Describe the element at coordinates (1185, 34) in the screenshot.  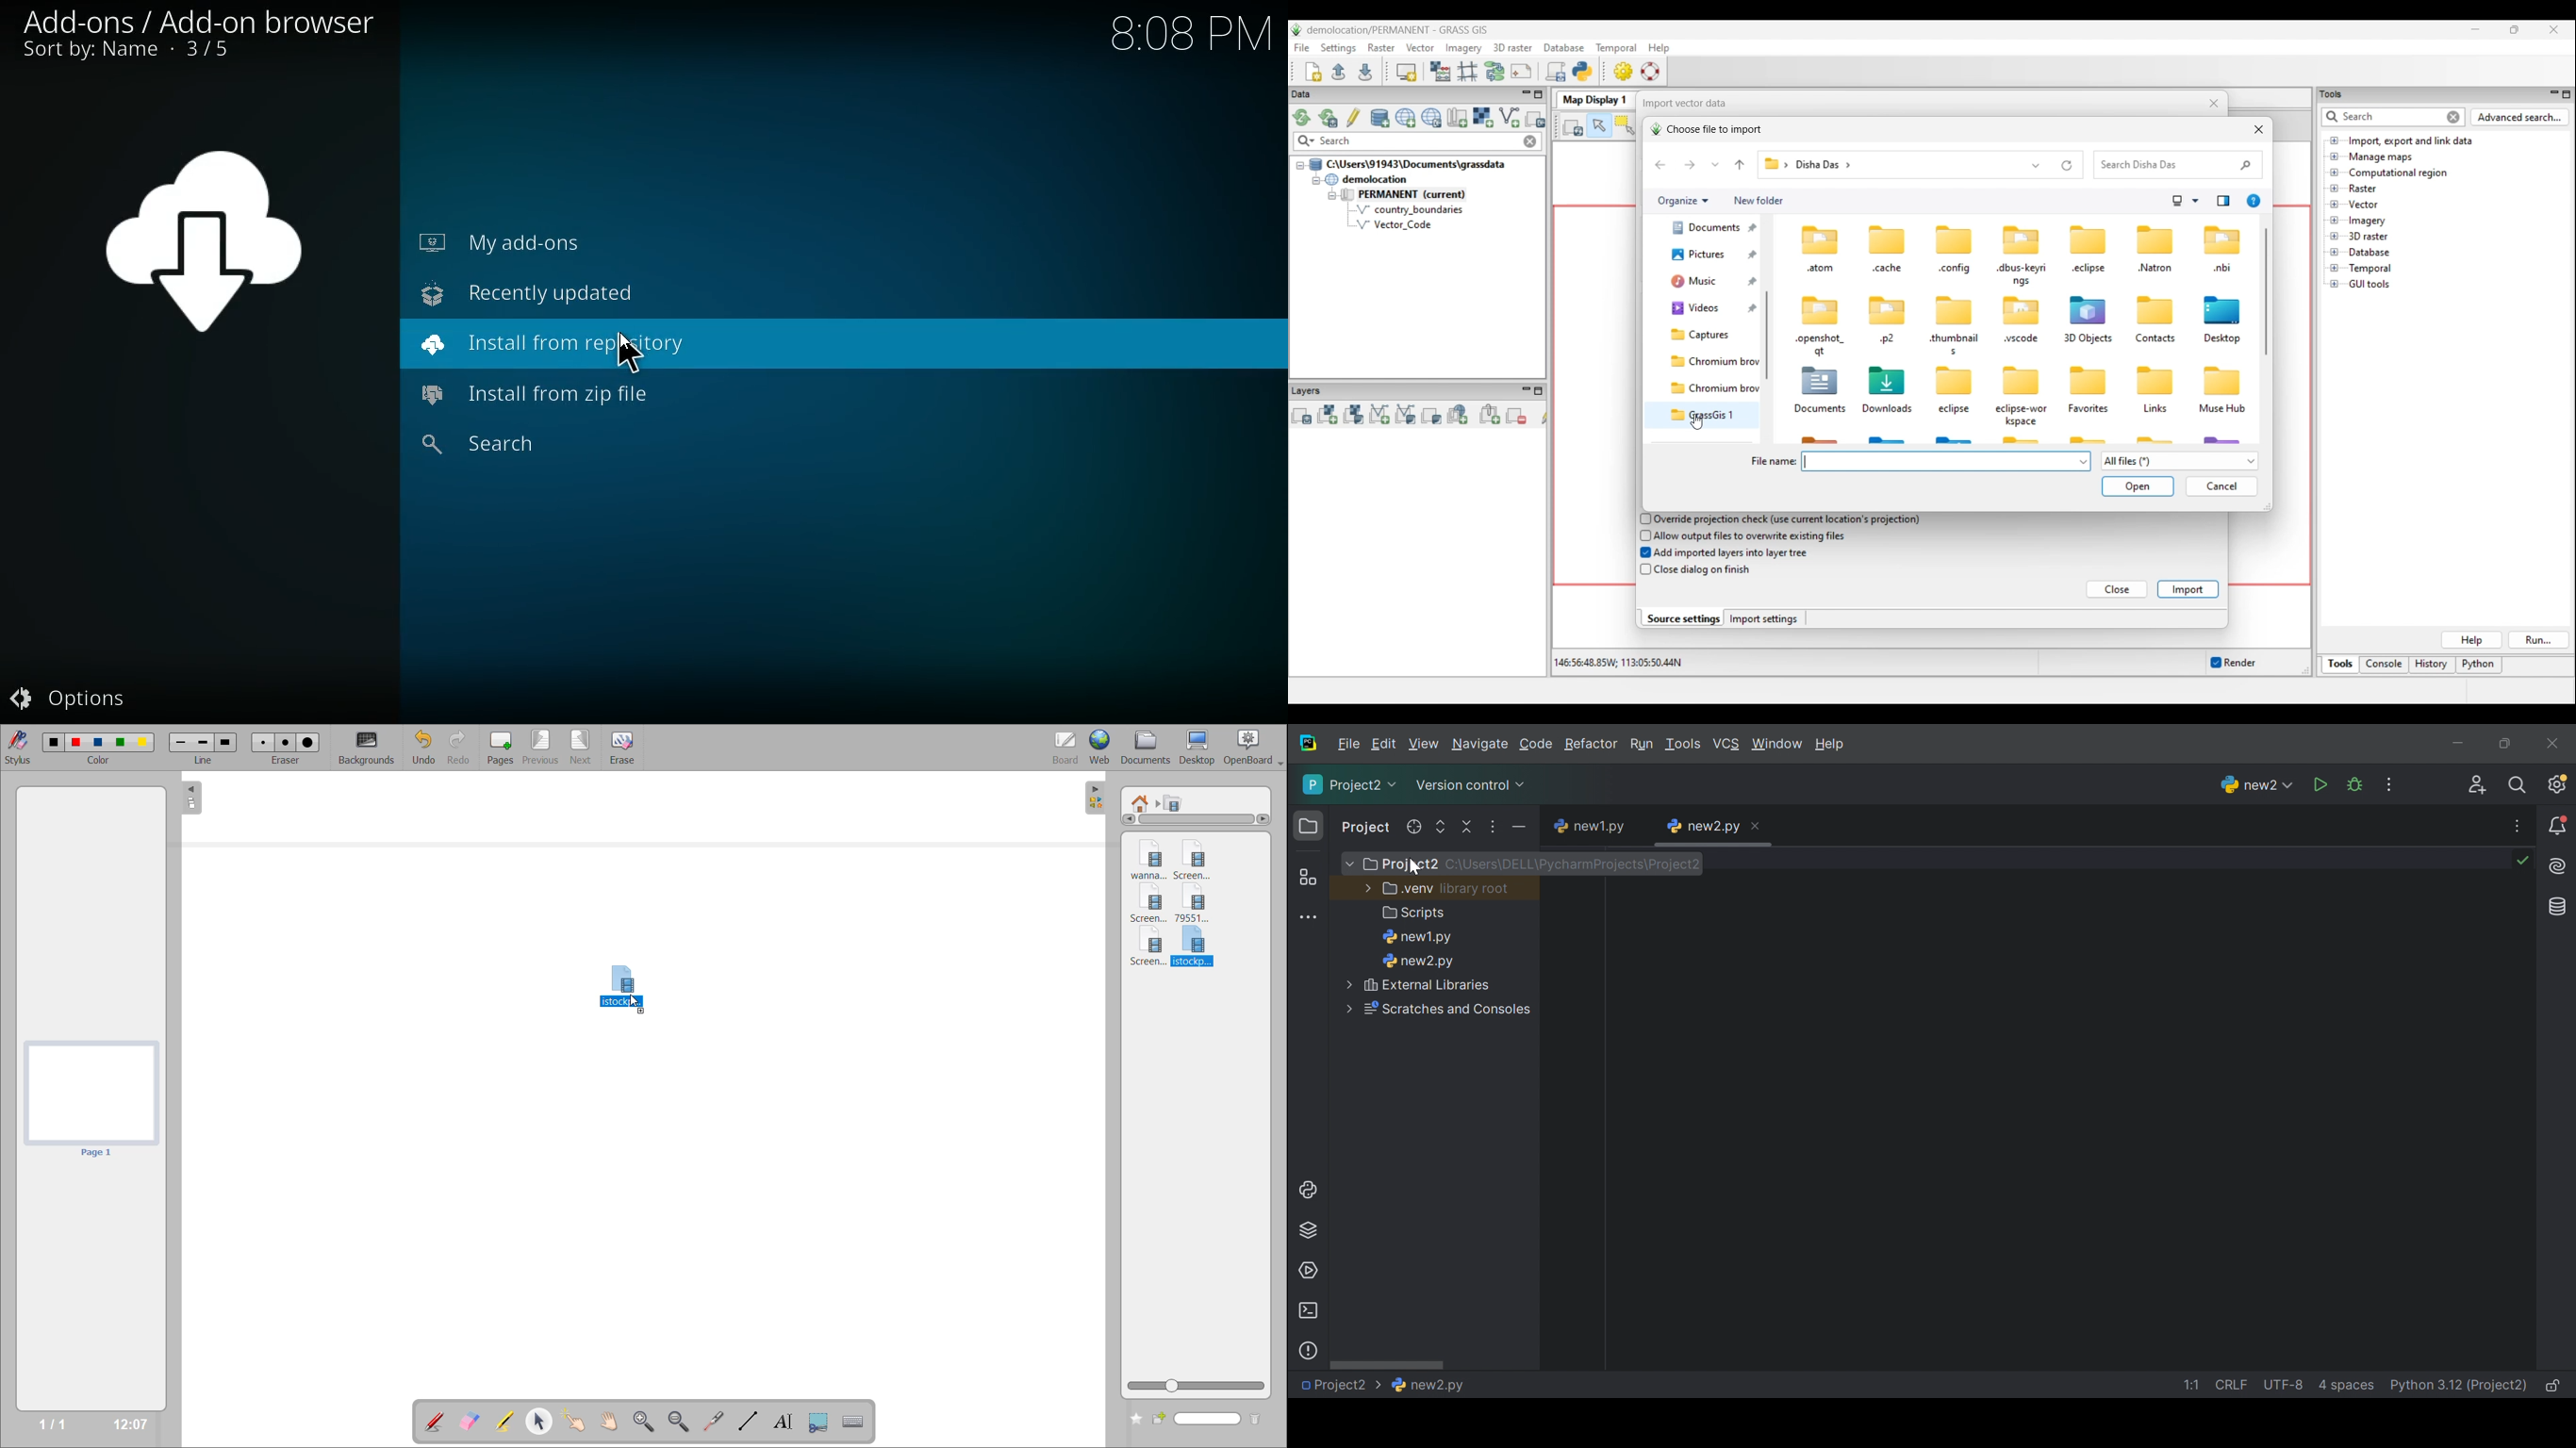
I see `Time - 8:08PM` at that location.